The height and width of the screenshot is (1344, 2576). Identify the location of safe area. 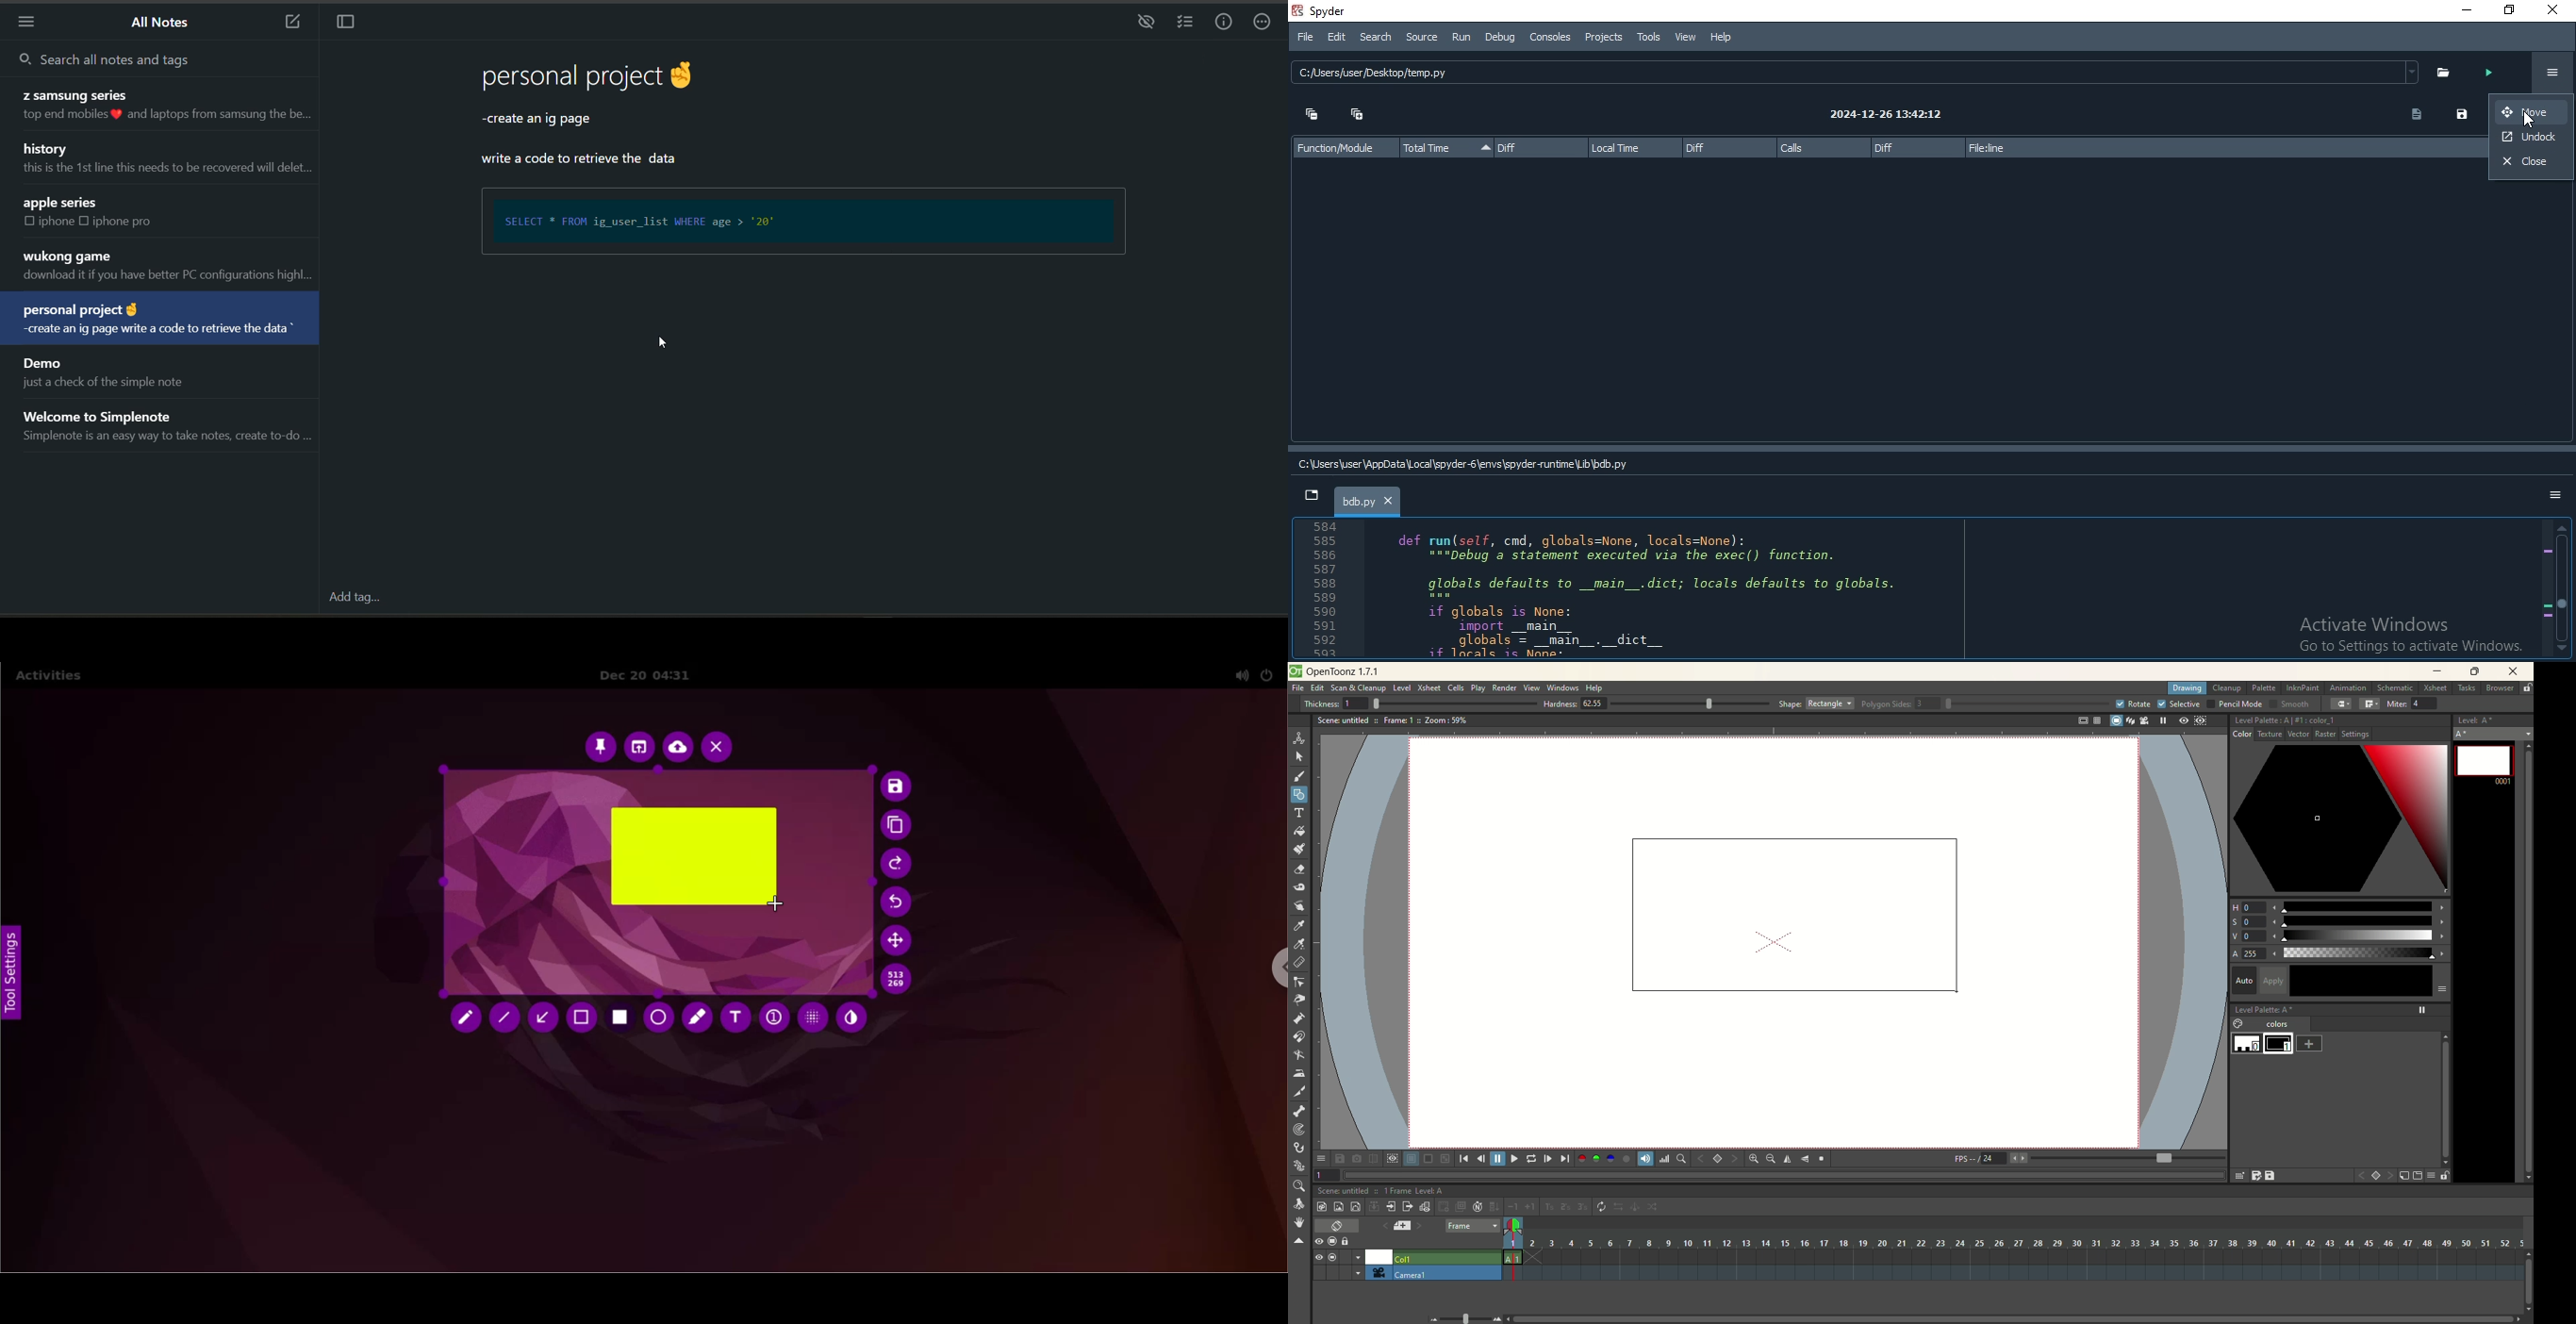
(2082, 721).